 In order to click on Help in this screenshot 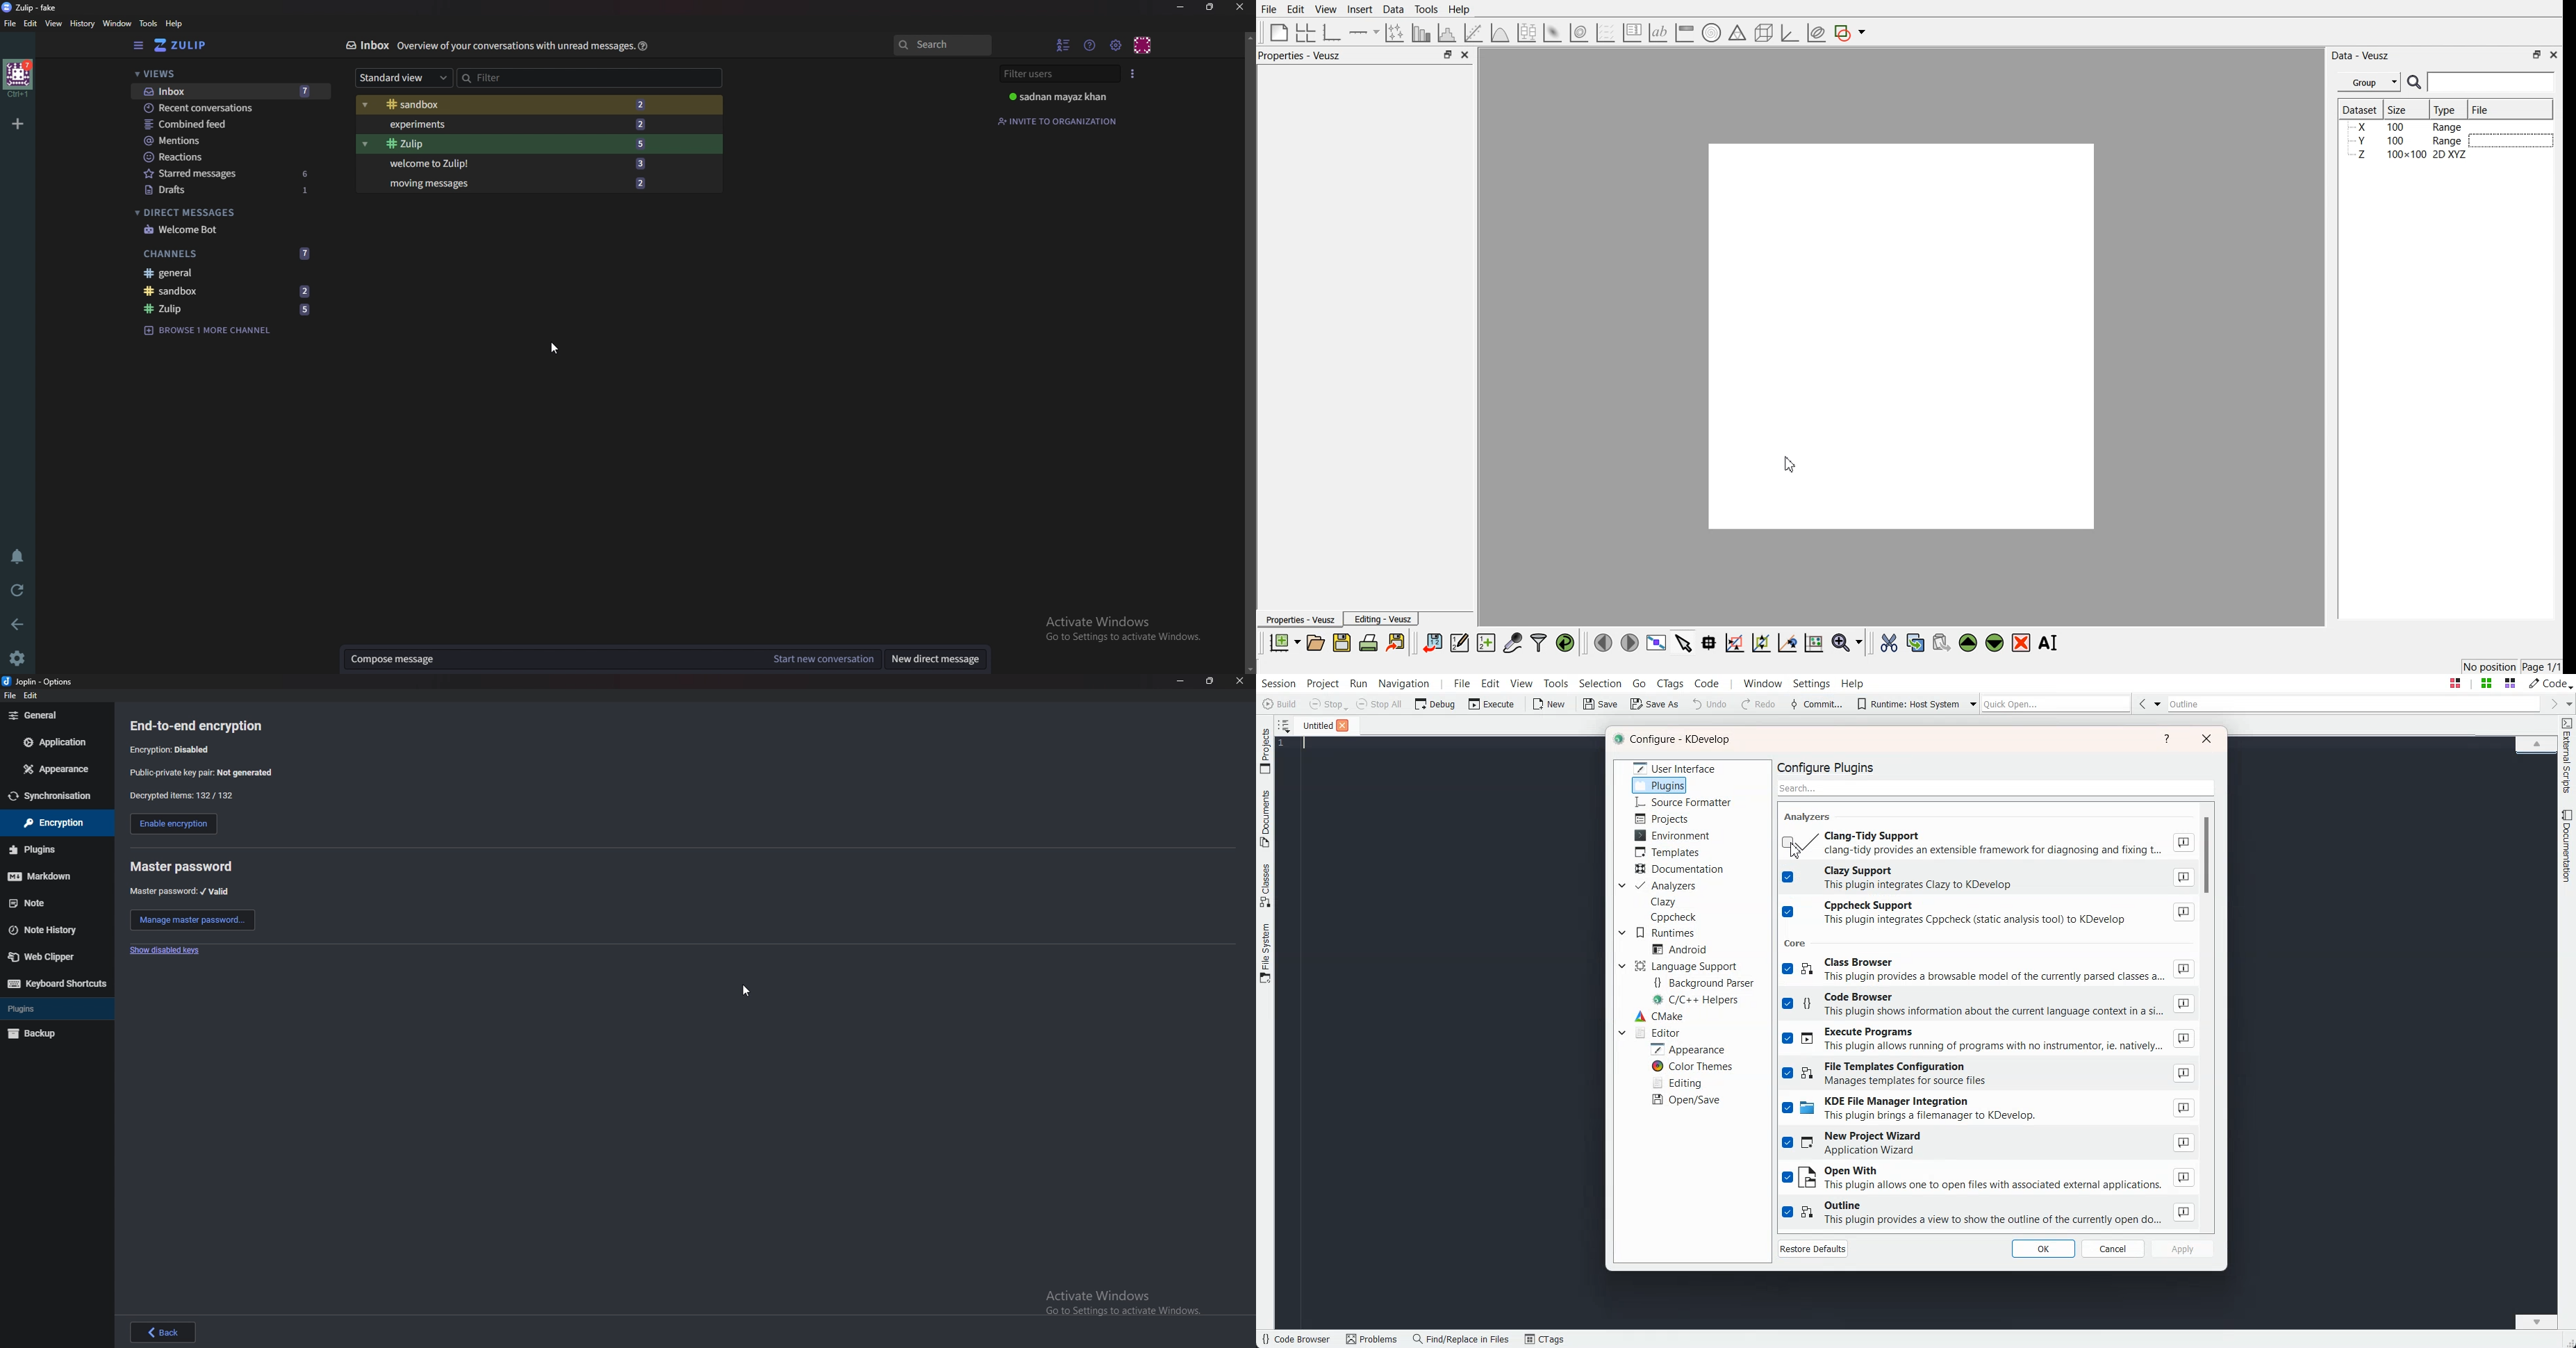, I will do `click(1460, 10)`.